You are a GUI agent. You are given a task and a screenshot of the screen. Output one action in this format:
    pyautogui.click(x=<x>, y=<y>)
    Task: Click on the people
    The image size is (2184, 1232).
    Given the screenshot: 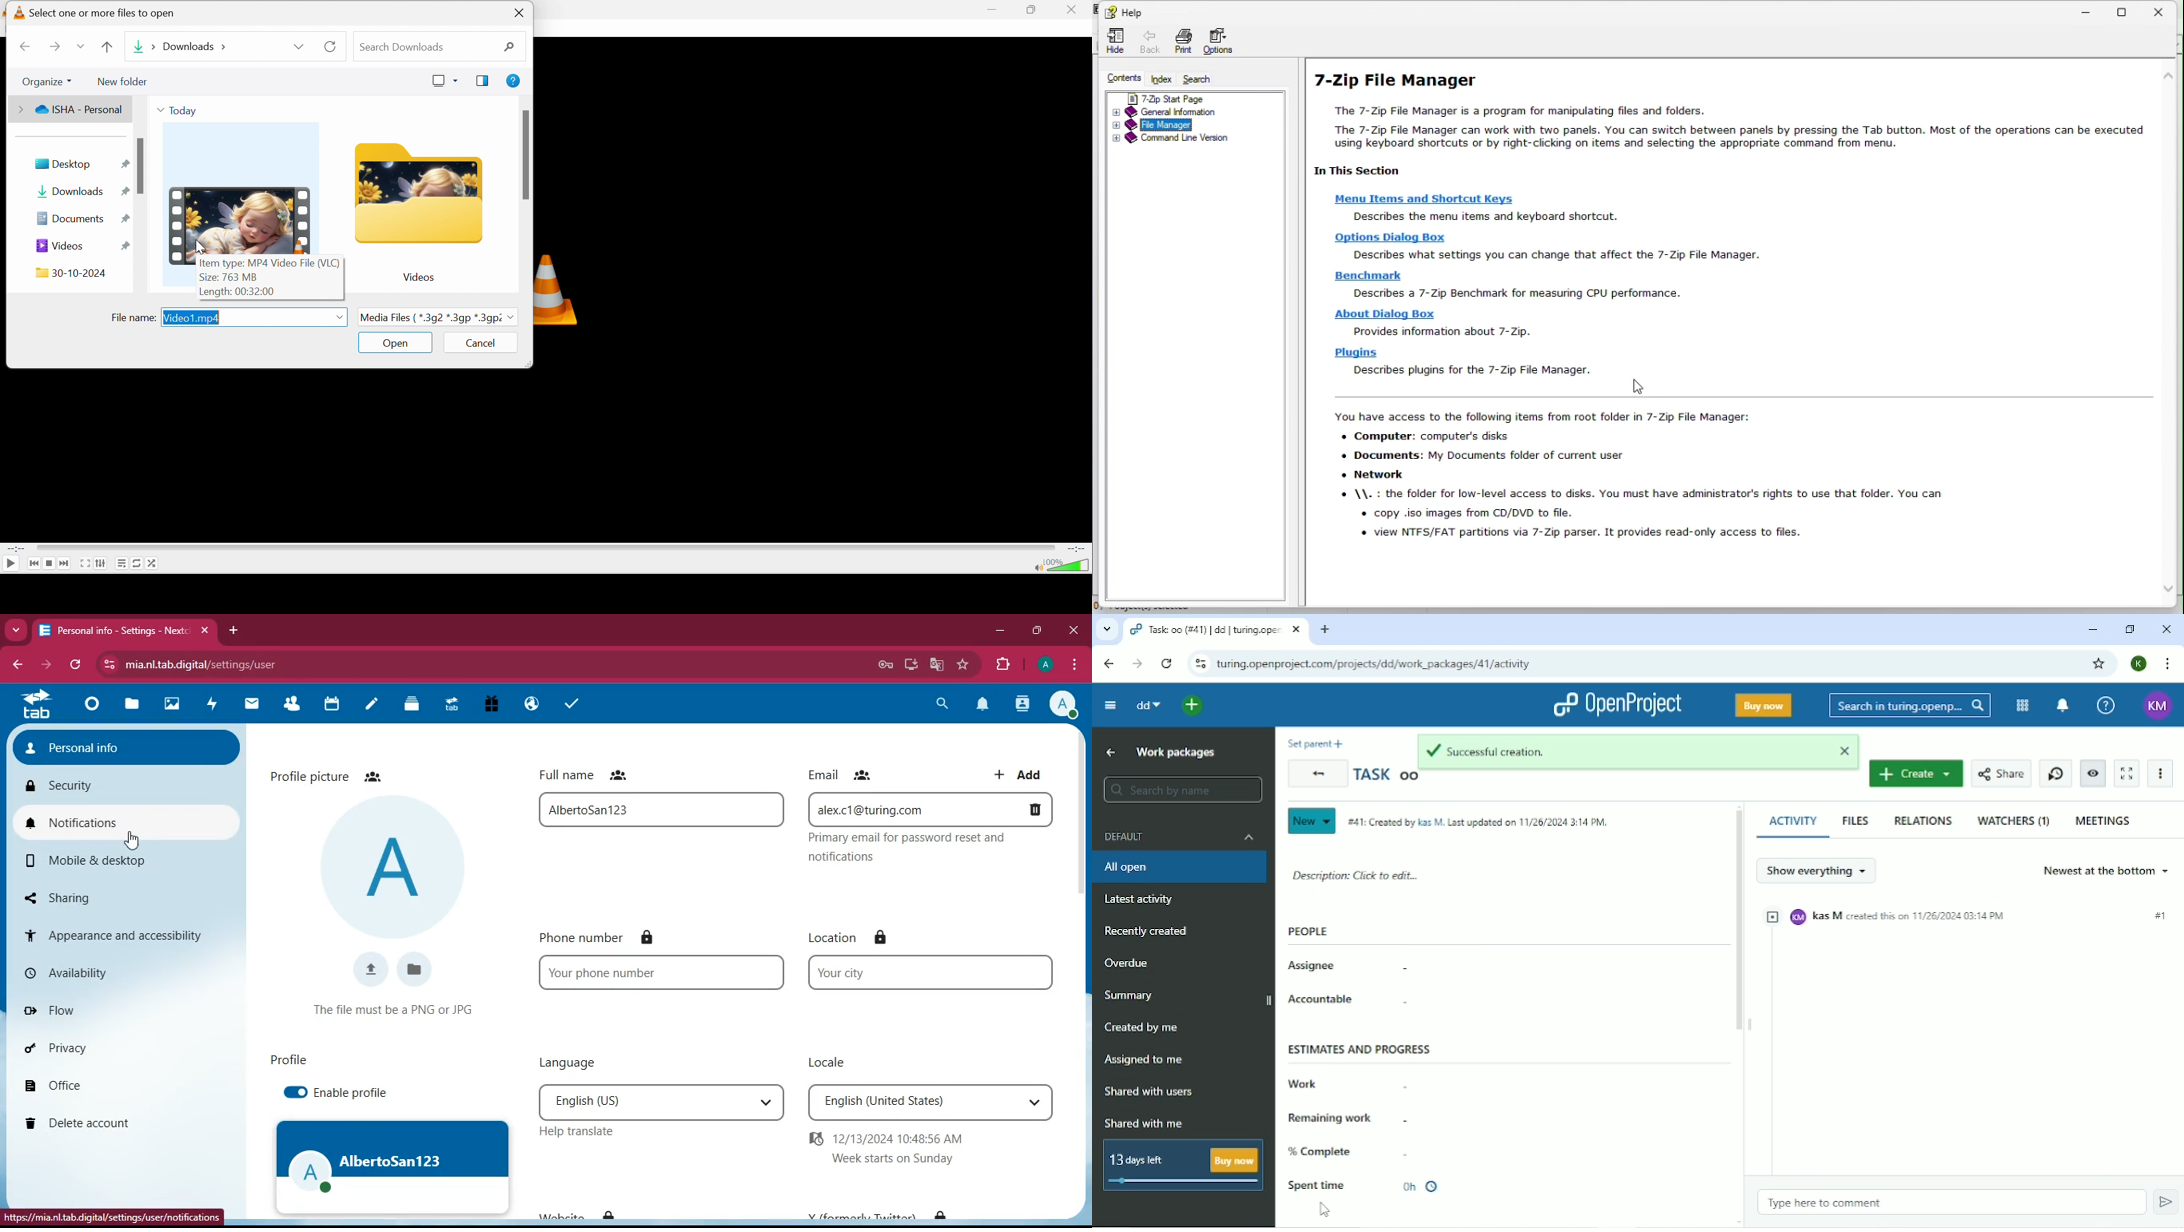 What is the action you would take?
    pyautogui.click(x=1308, y=932)
    